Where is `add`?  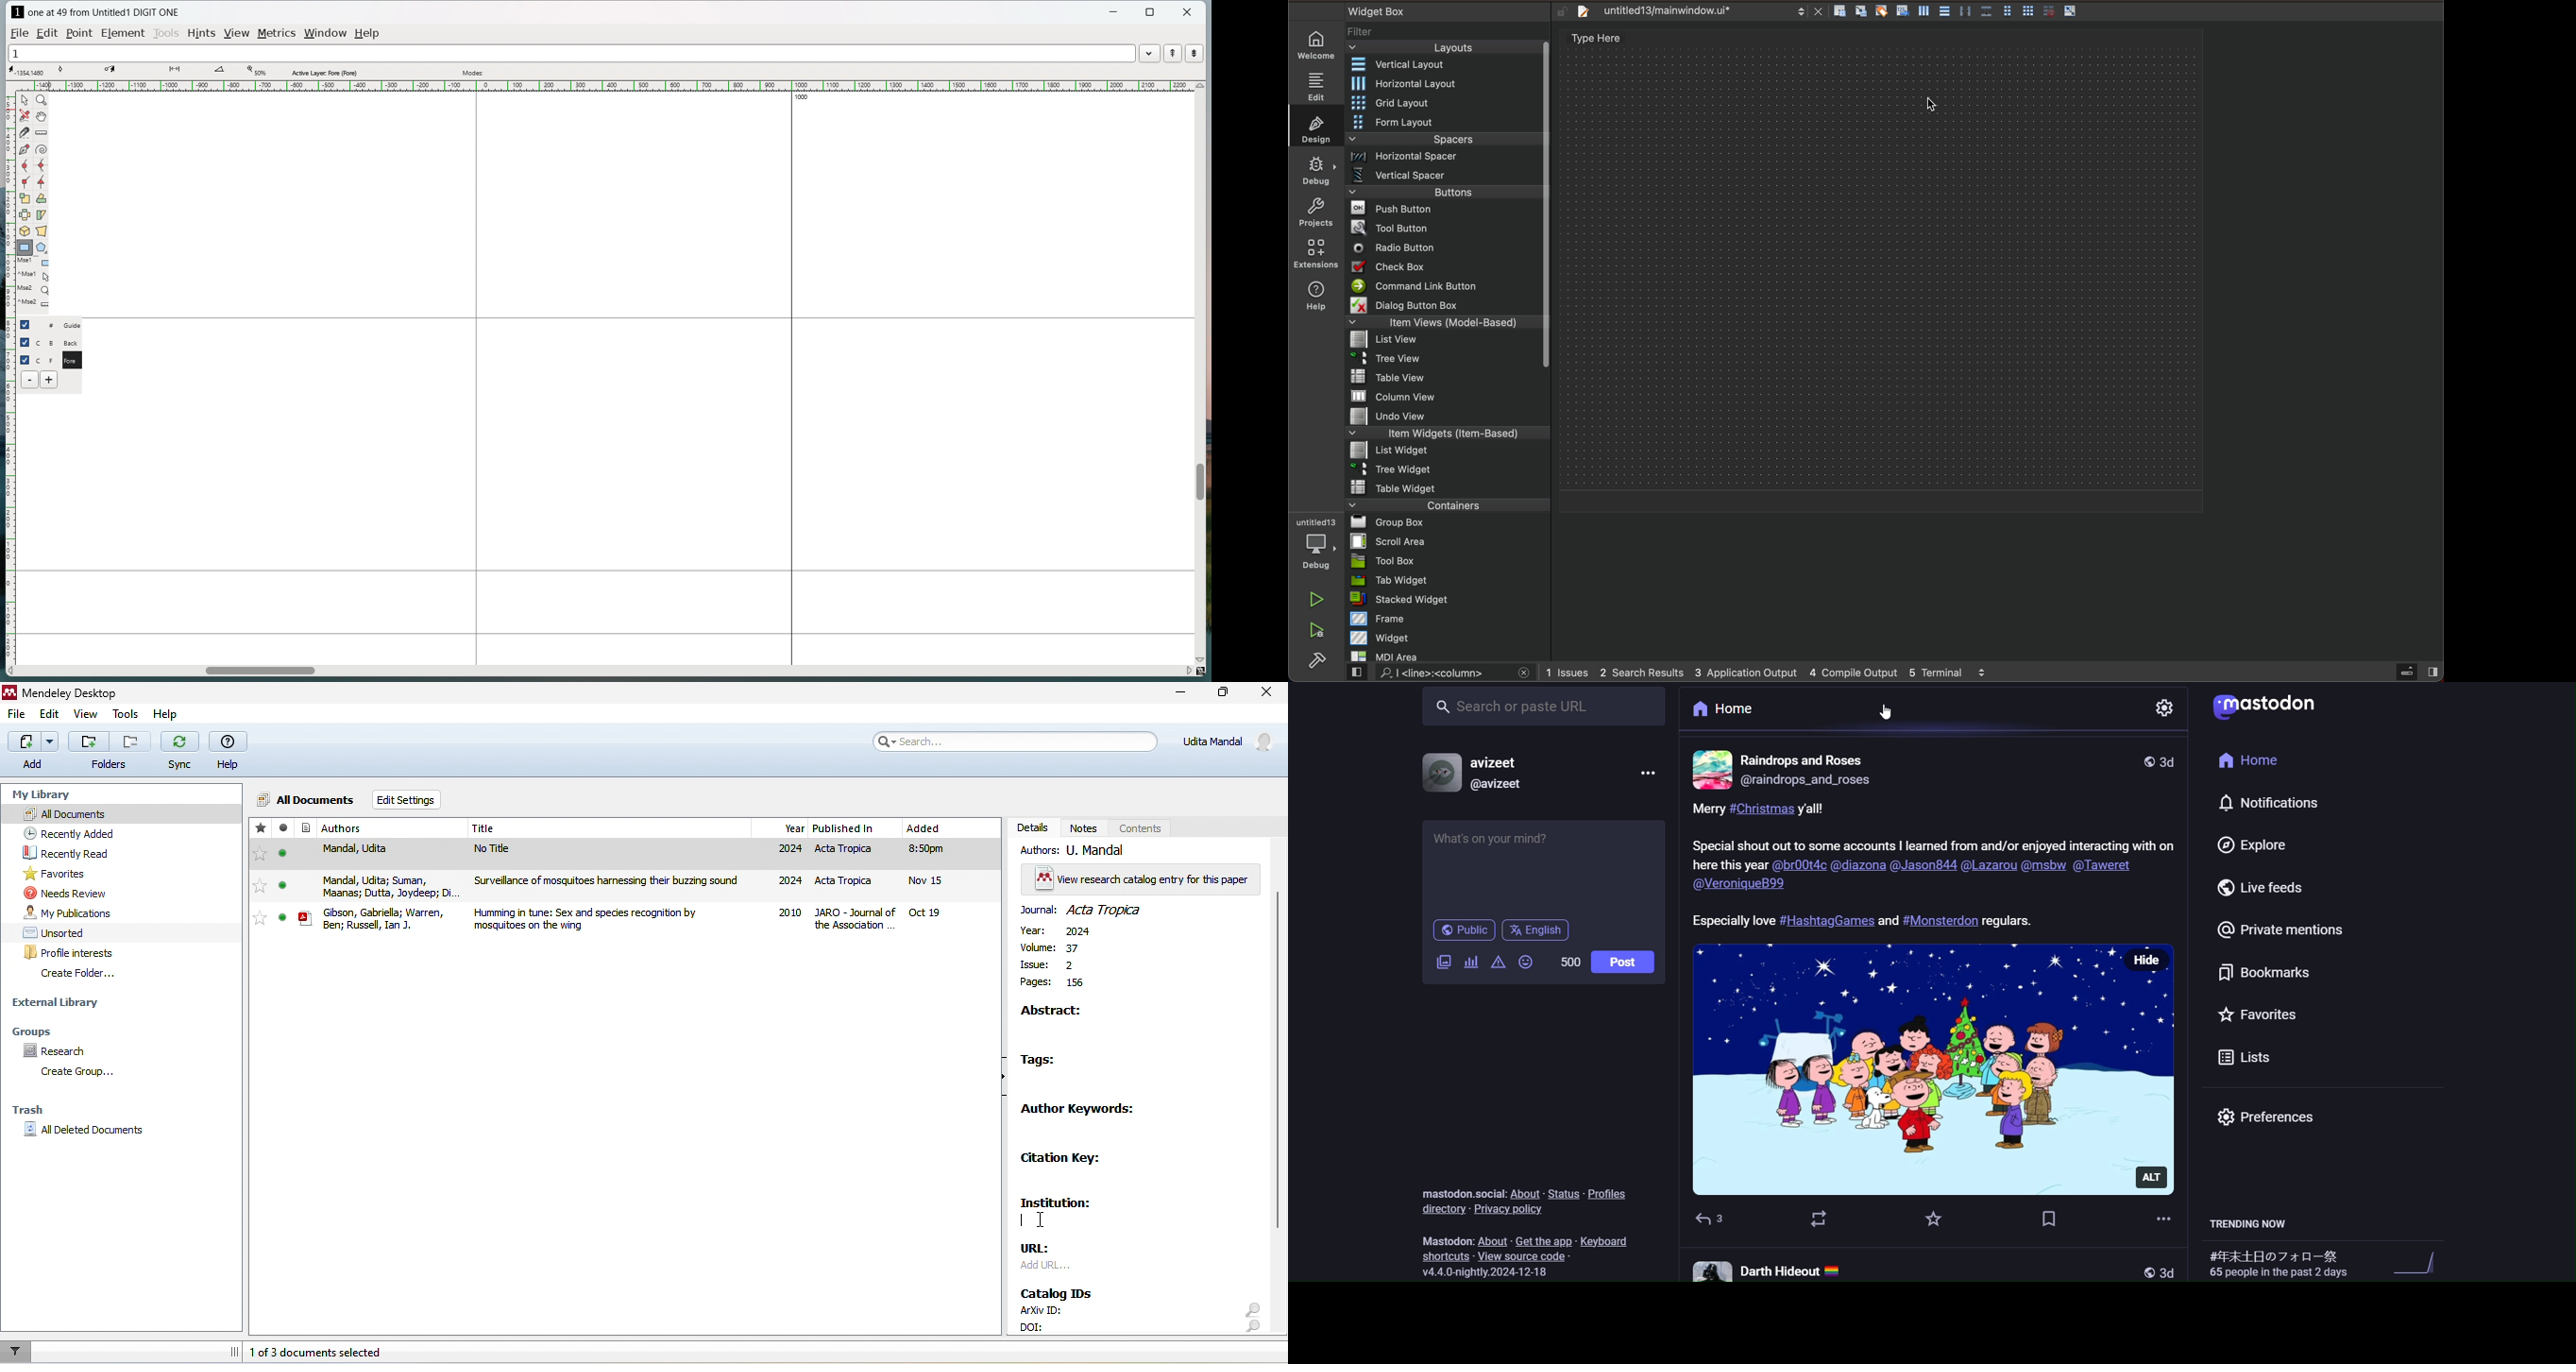 add is located at coordinates (88, 742).